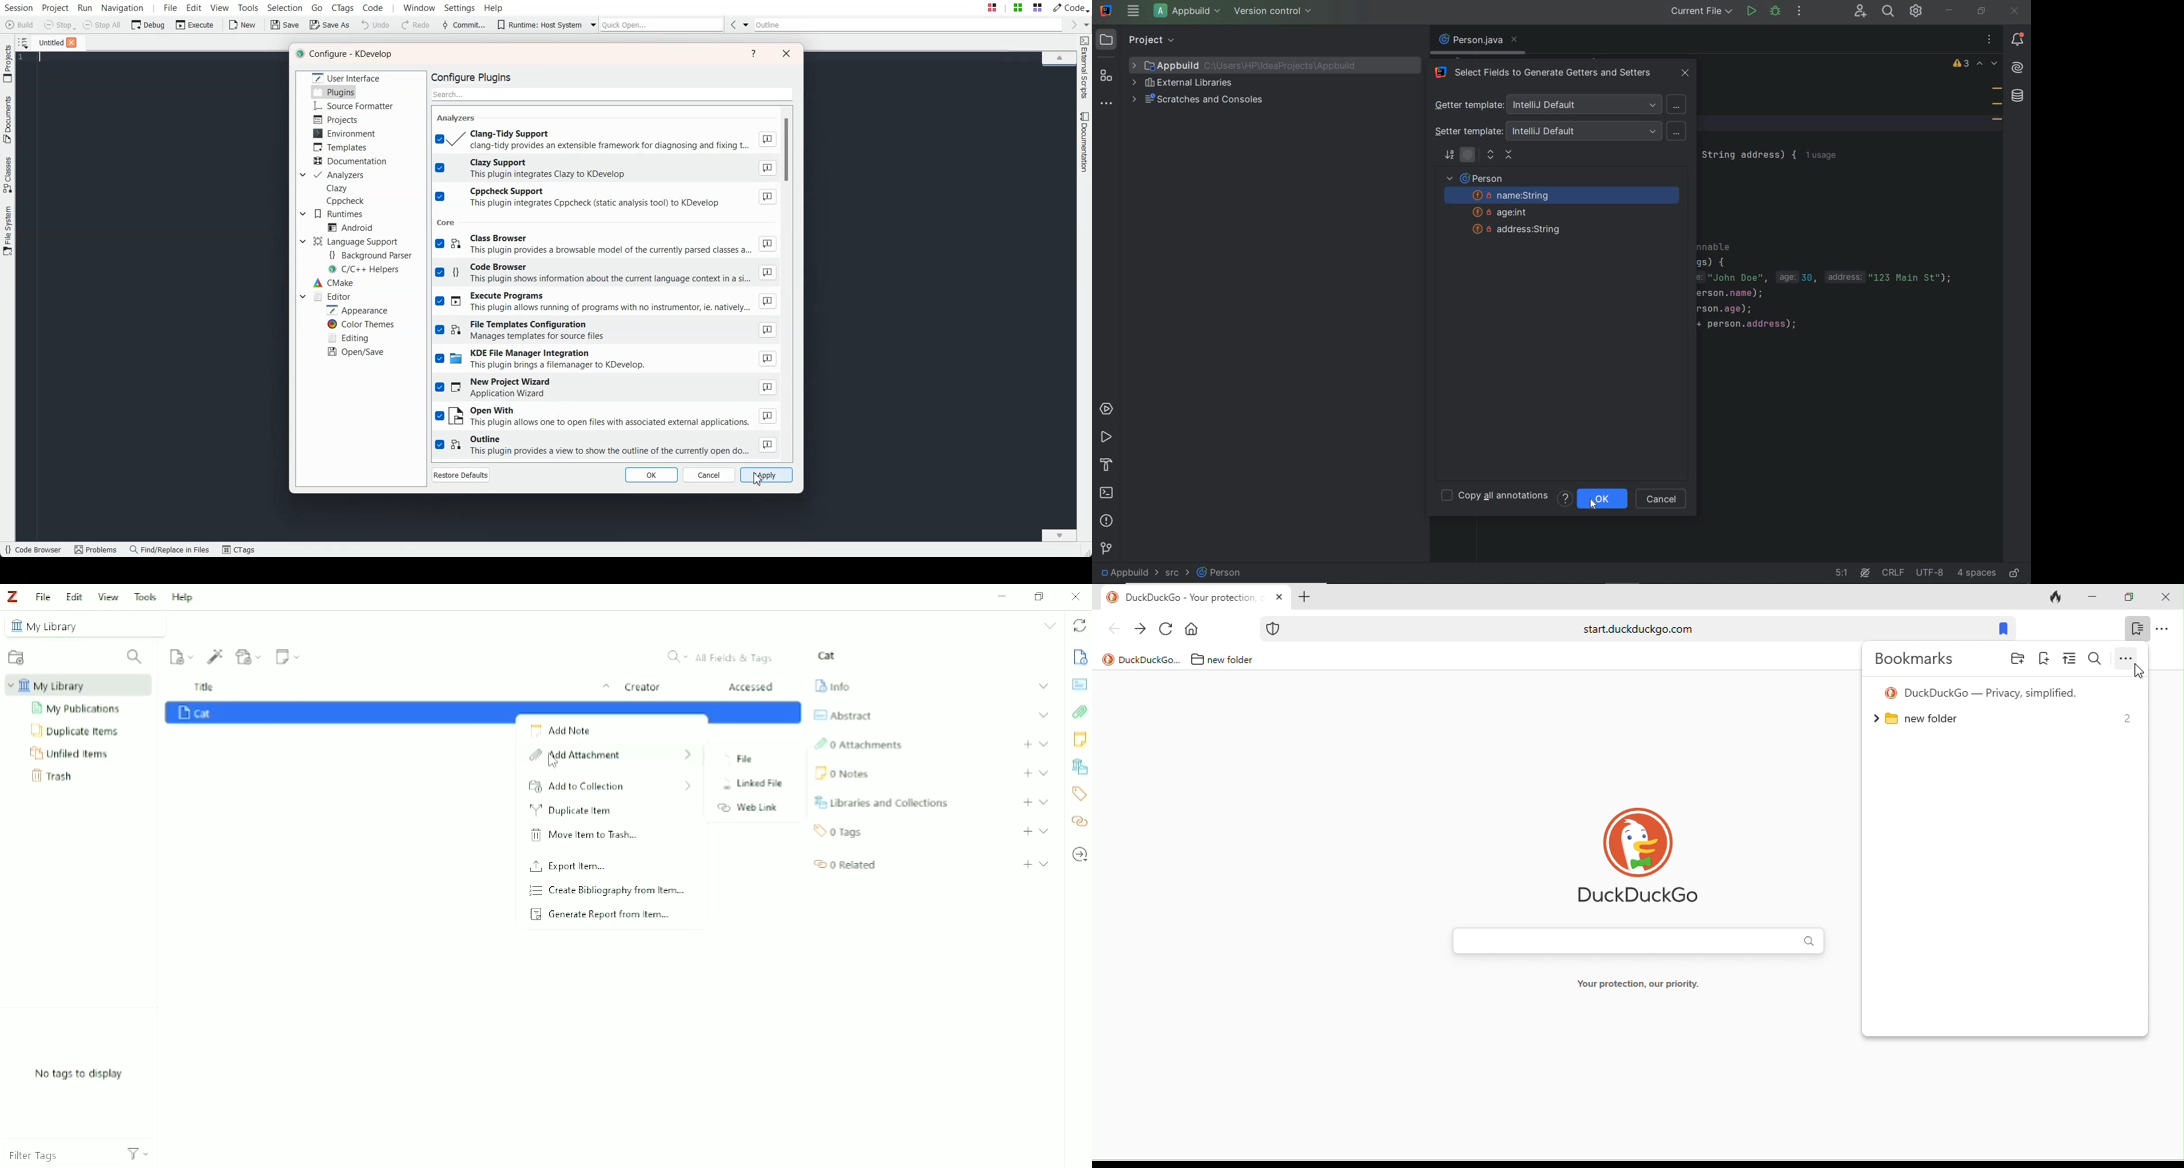  I want to click on new folder, so click(1224, 659).